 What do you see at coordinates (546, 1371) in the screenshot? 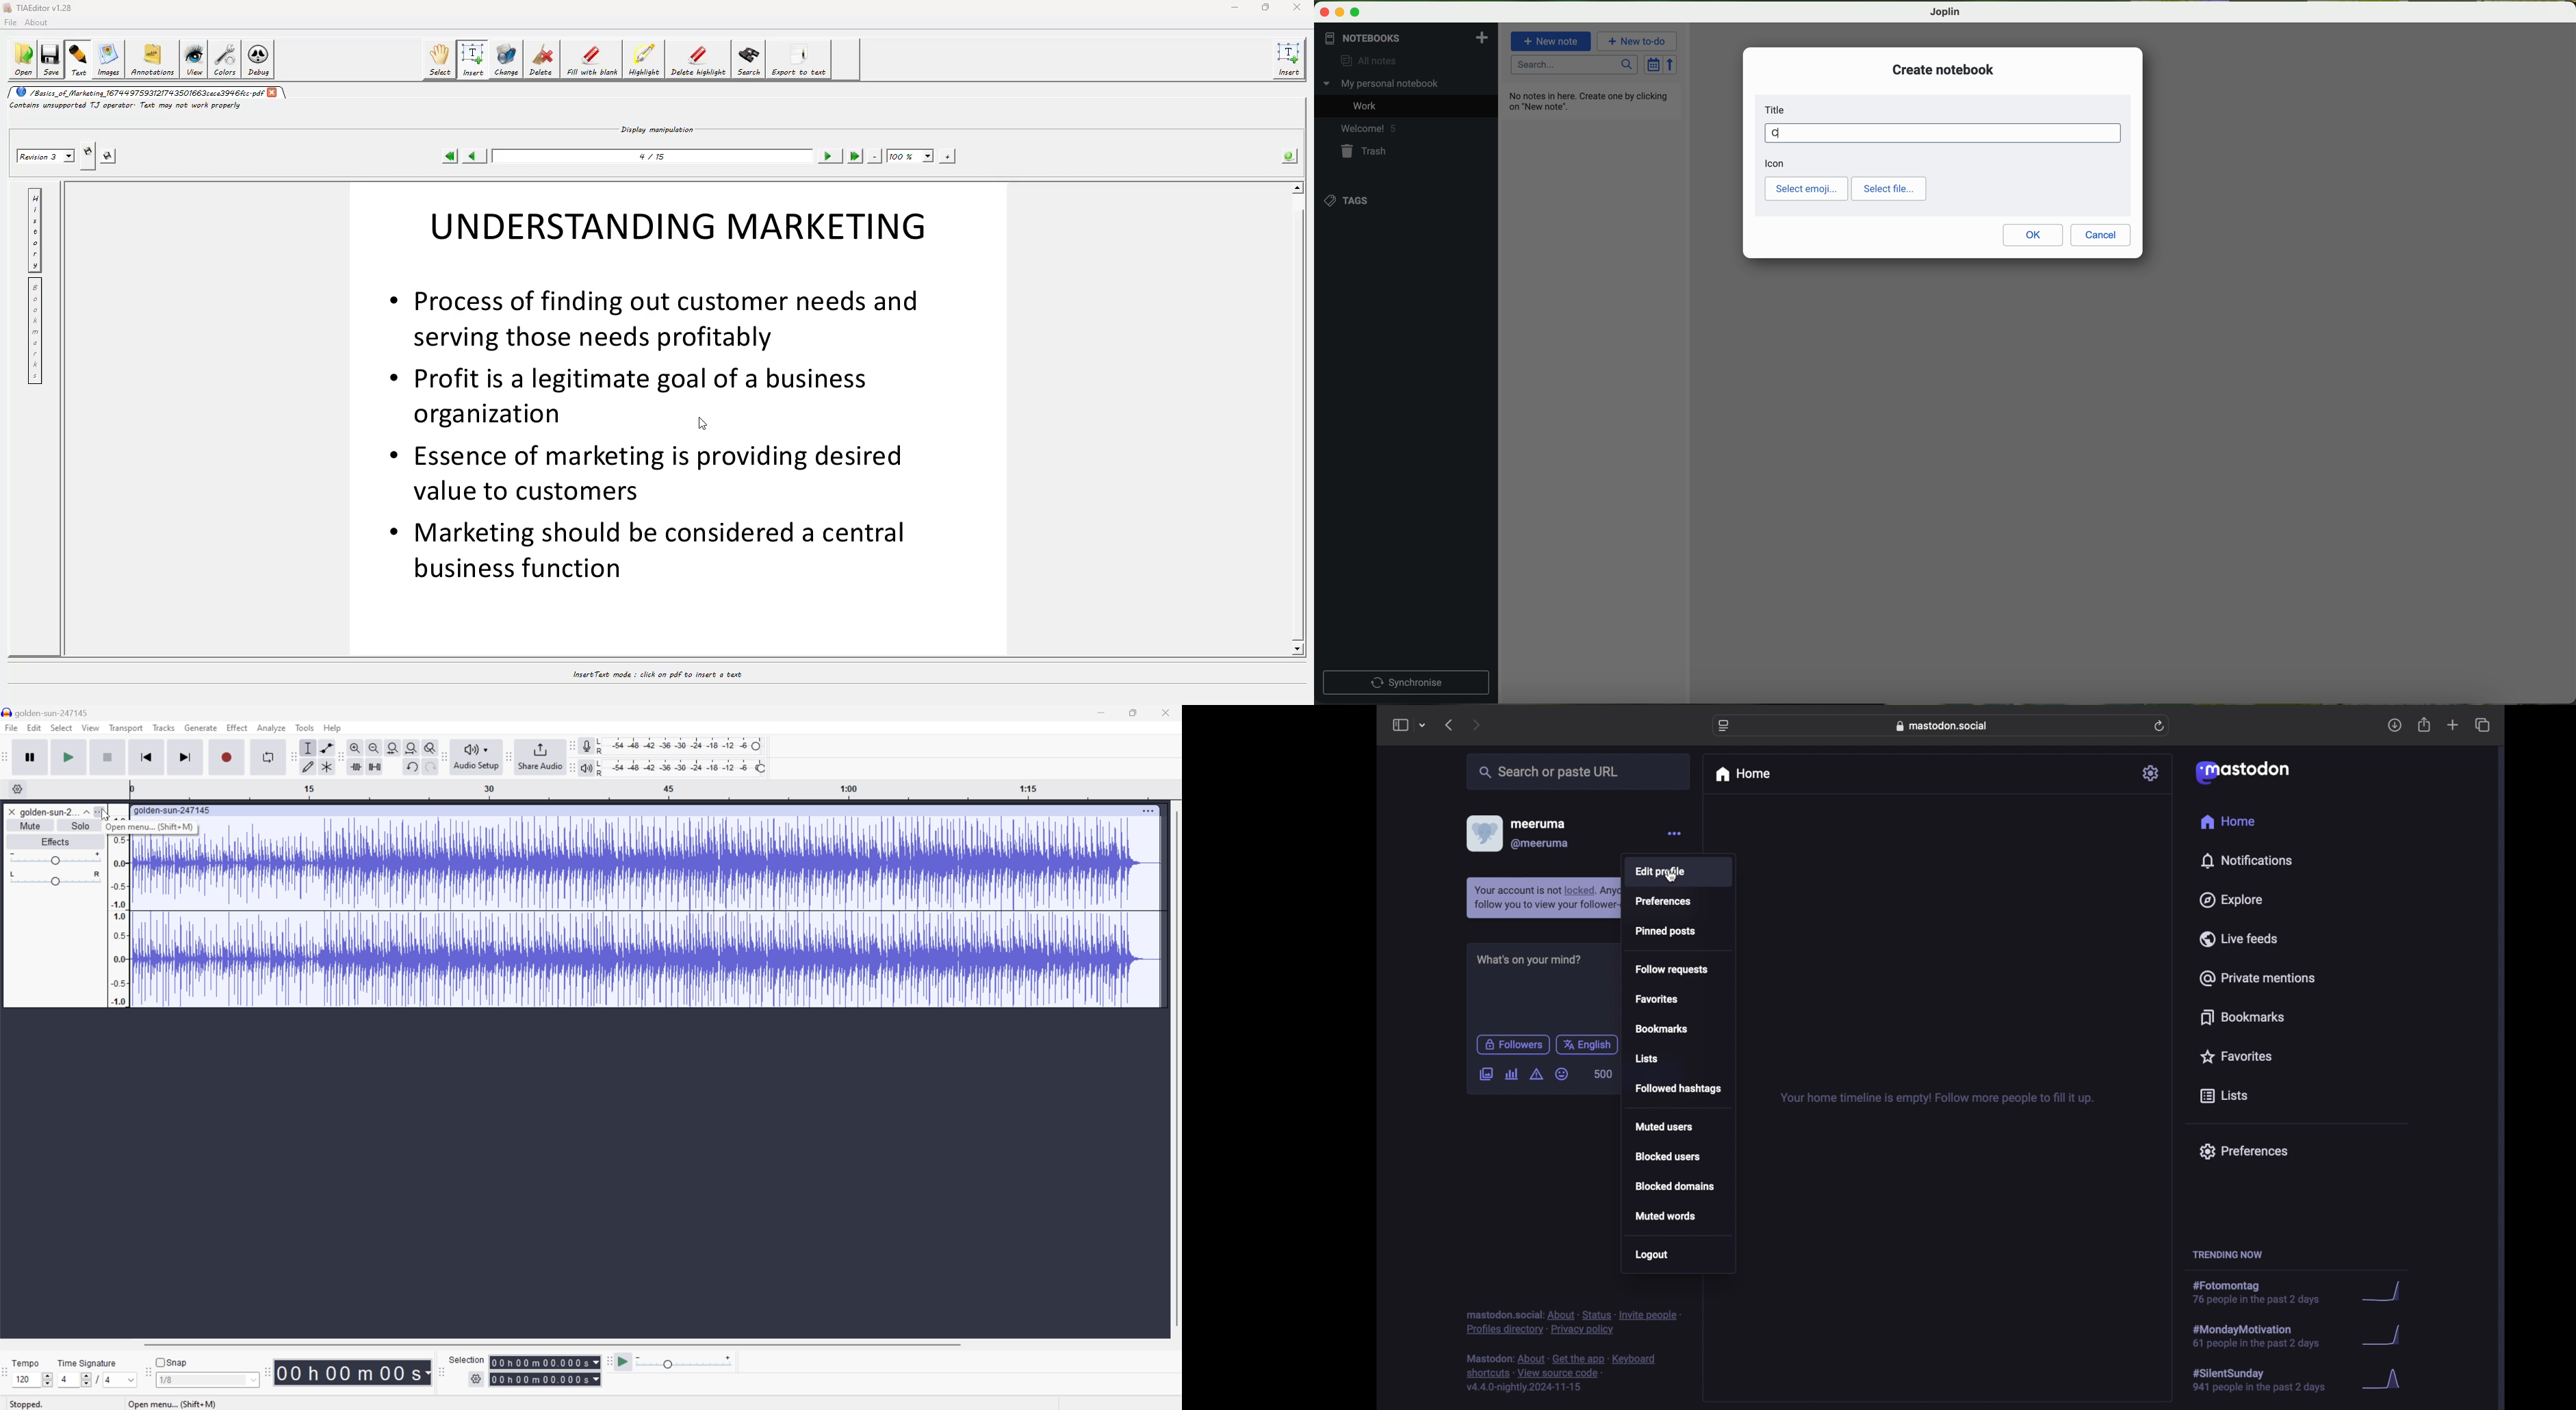
I see `Selection` at bounding box center [546, 1371].